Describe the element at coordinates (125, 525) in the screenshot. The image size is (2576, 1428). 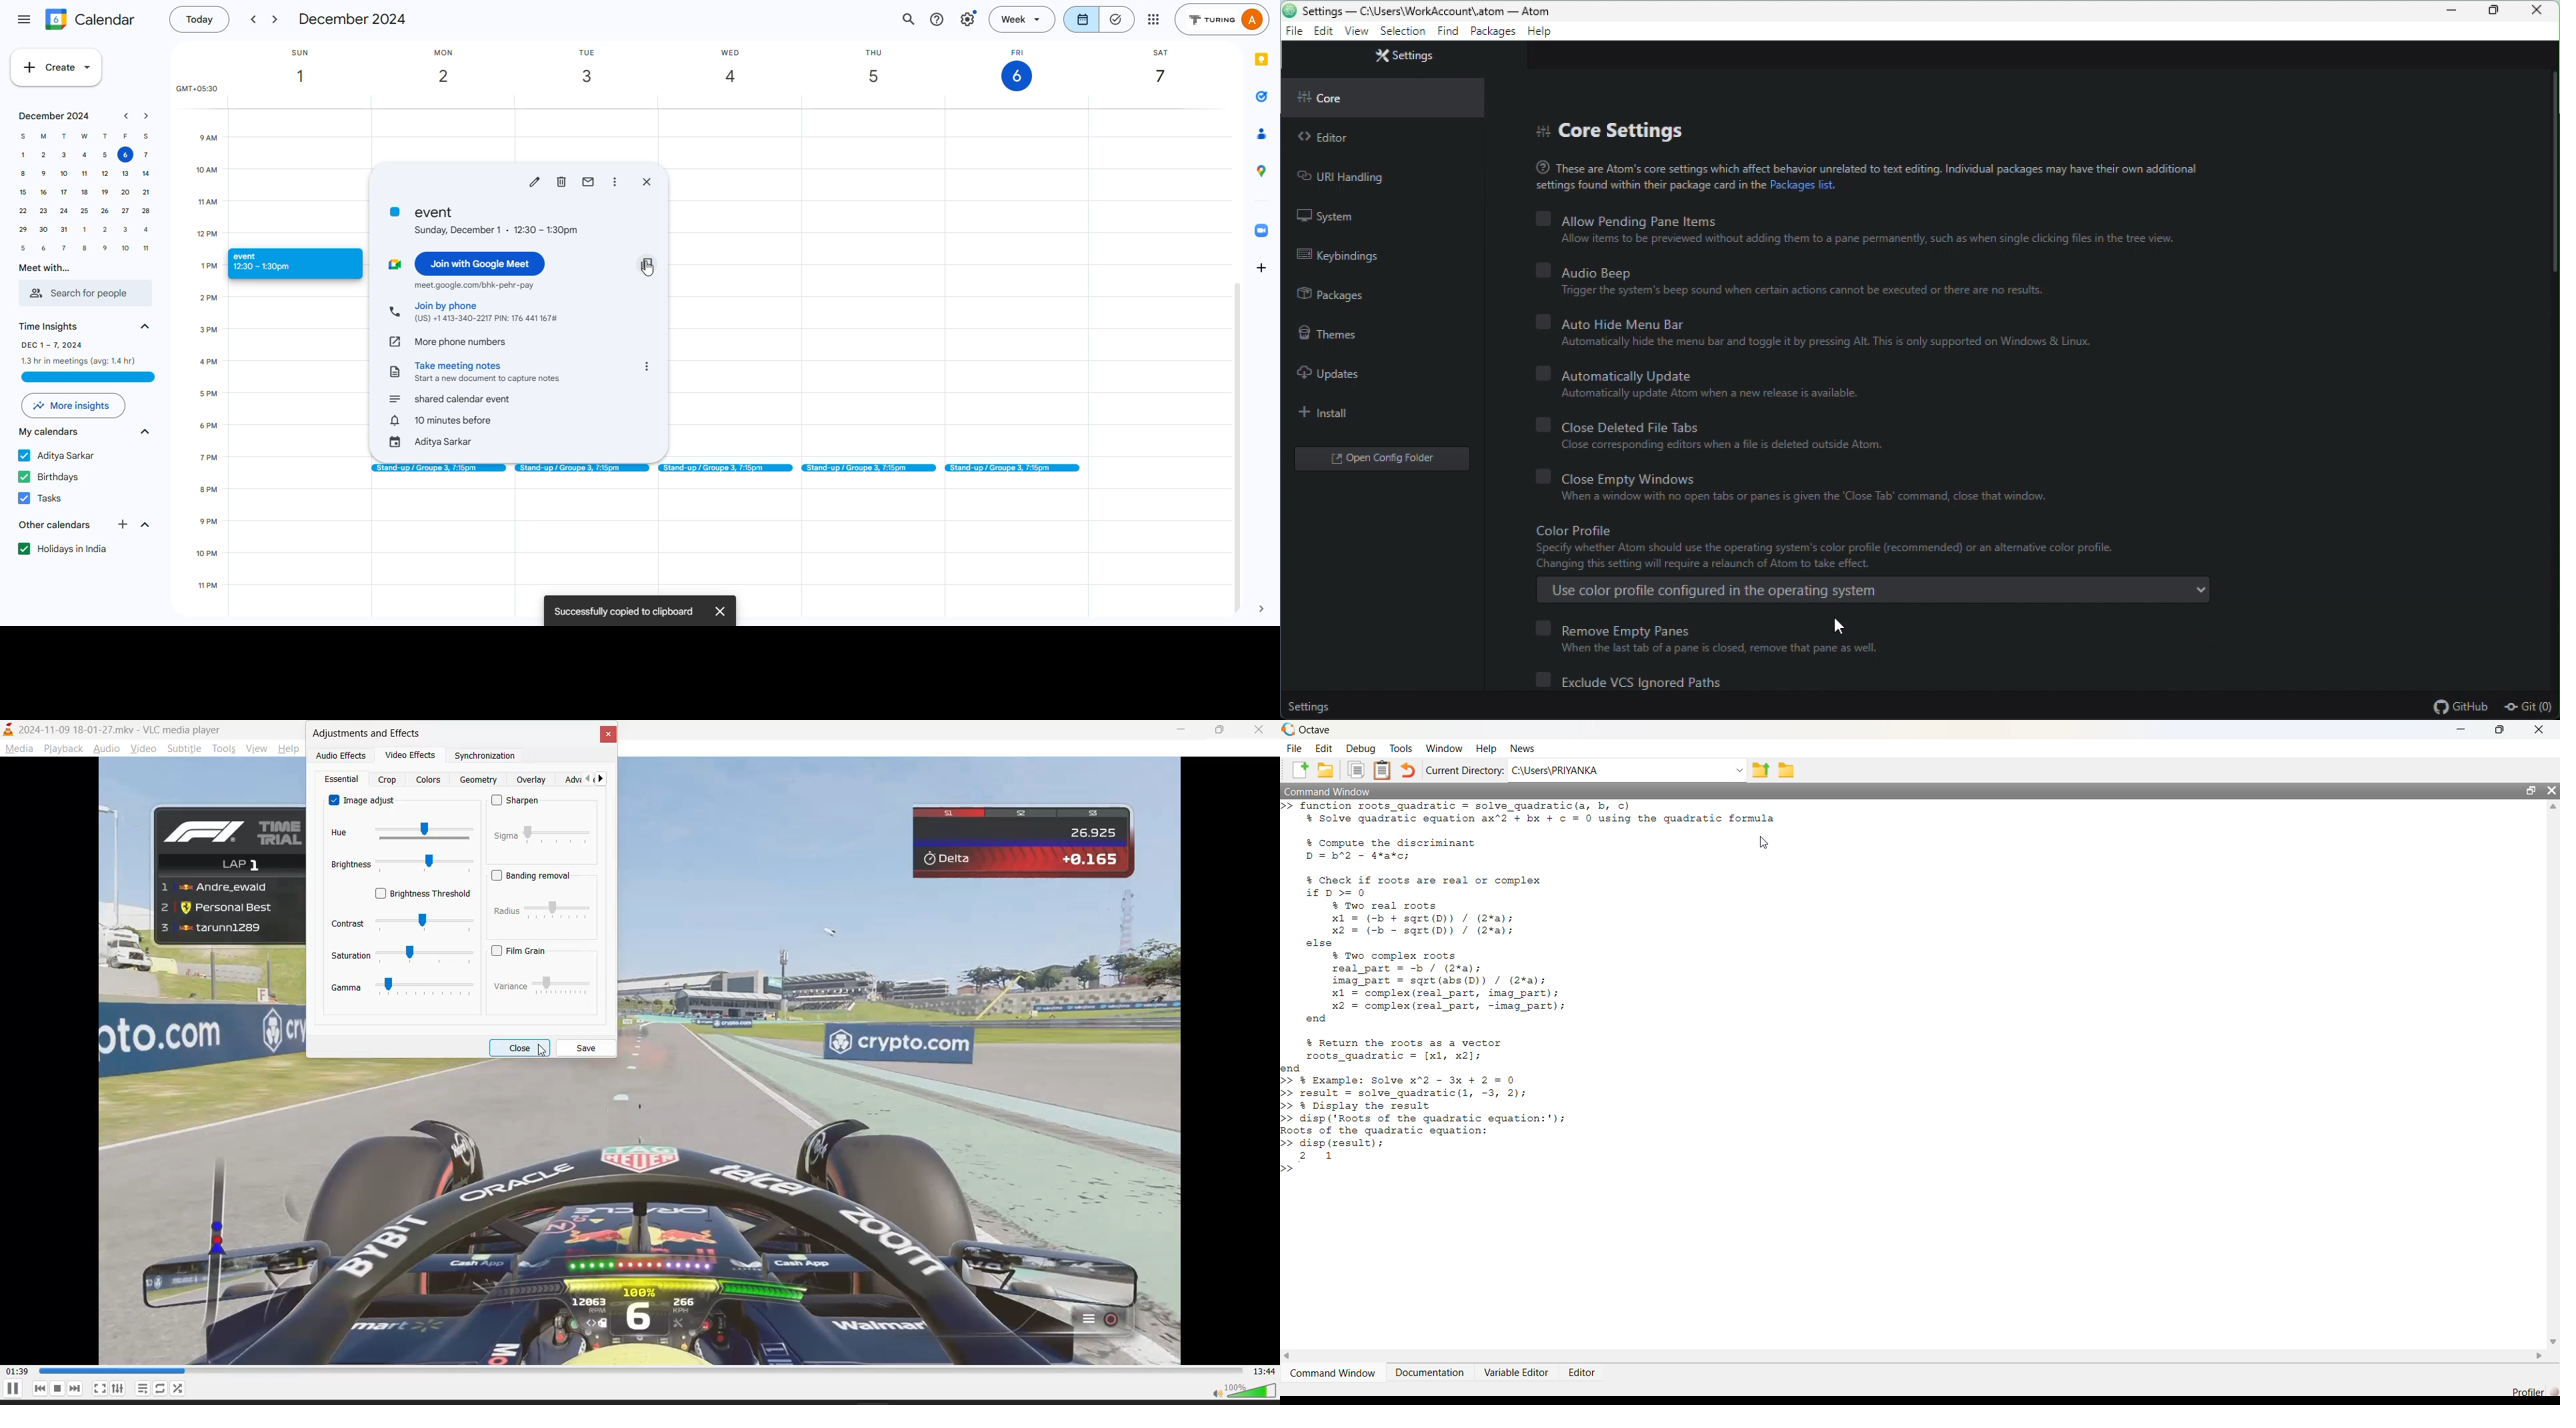
I see `add` at that location.